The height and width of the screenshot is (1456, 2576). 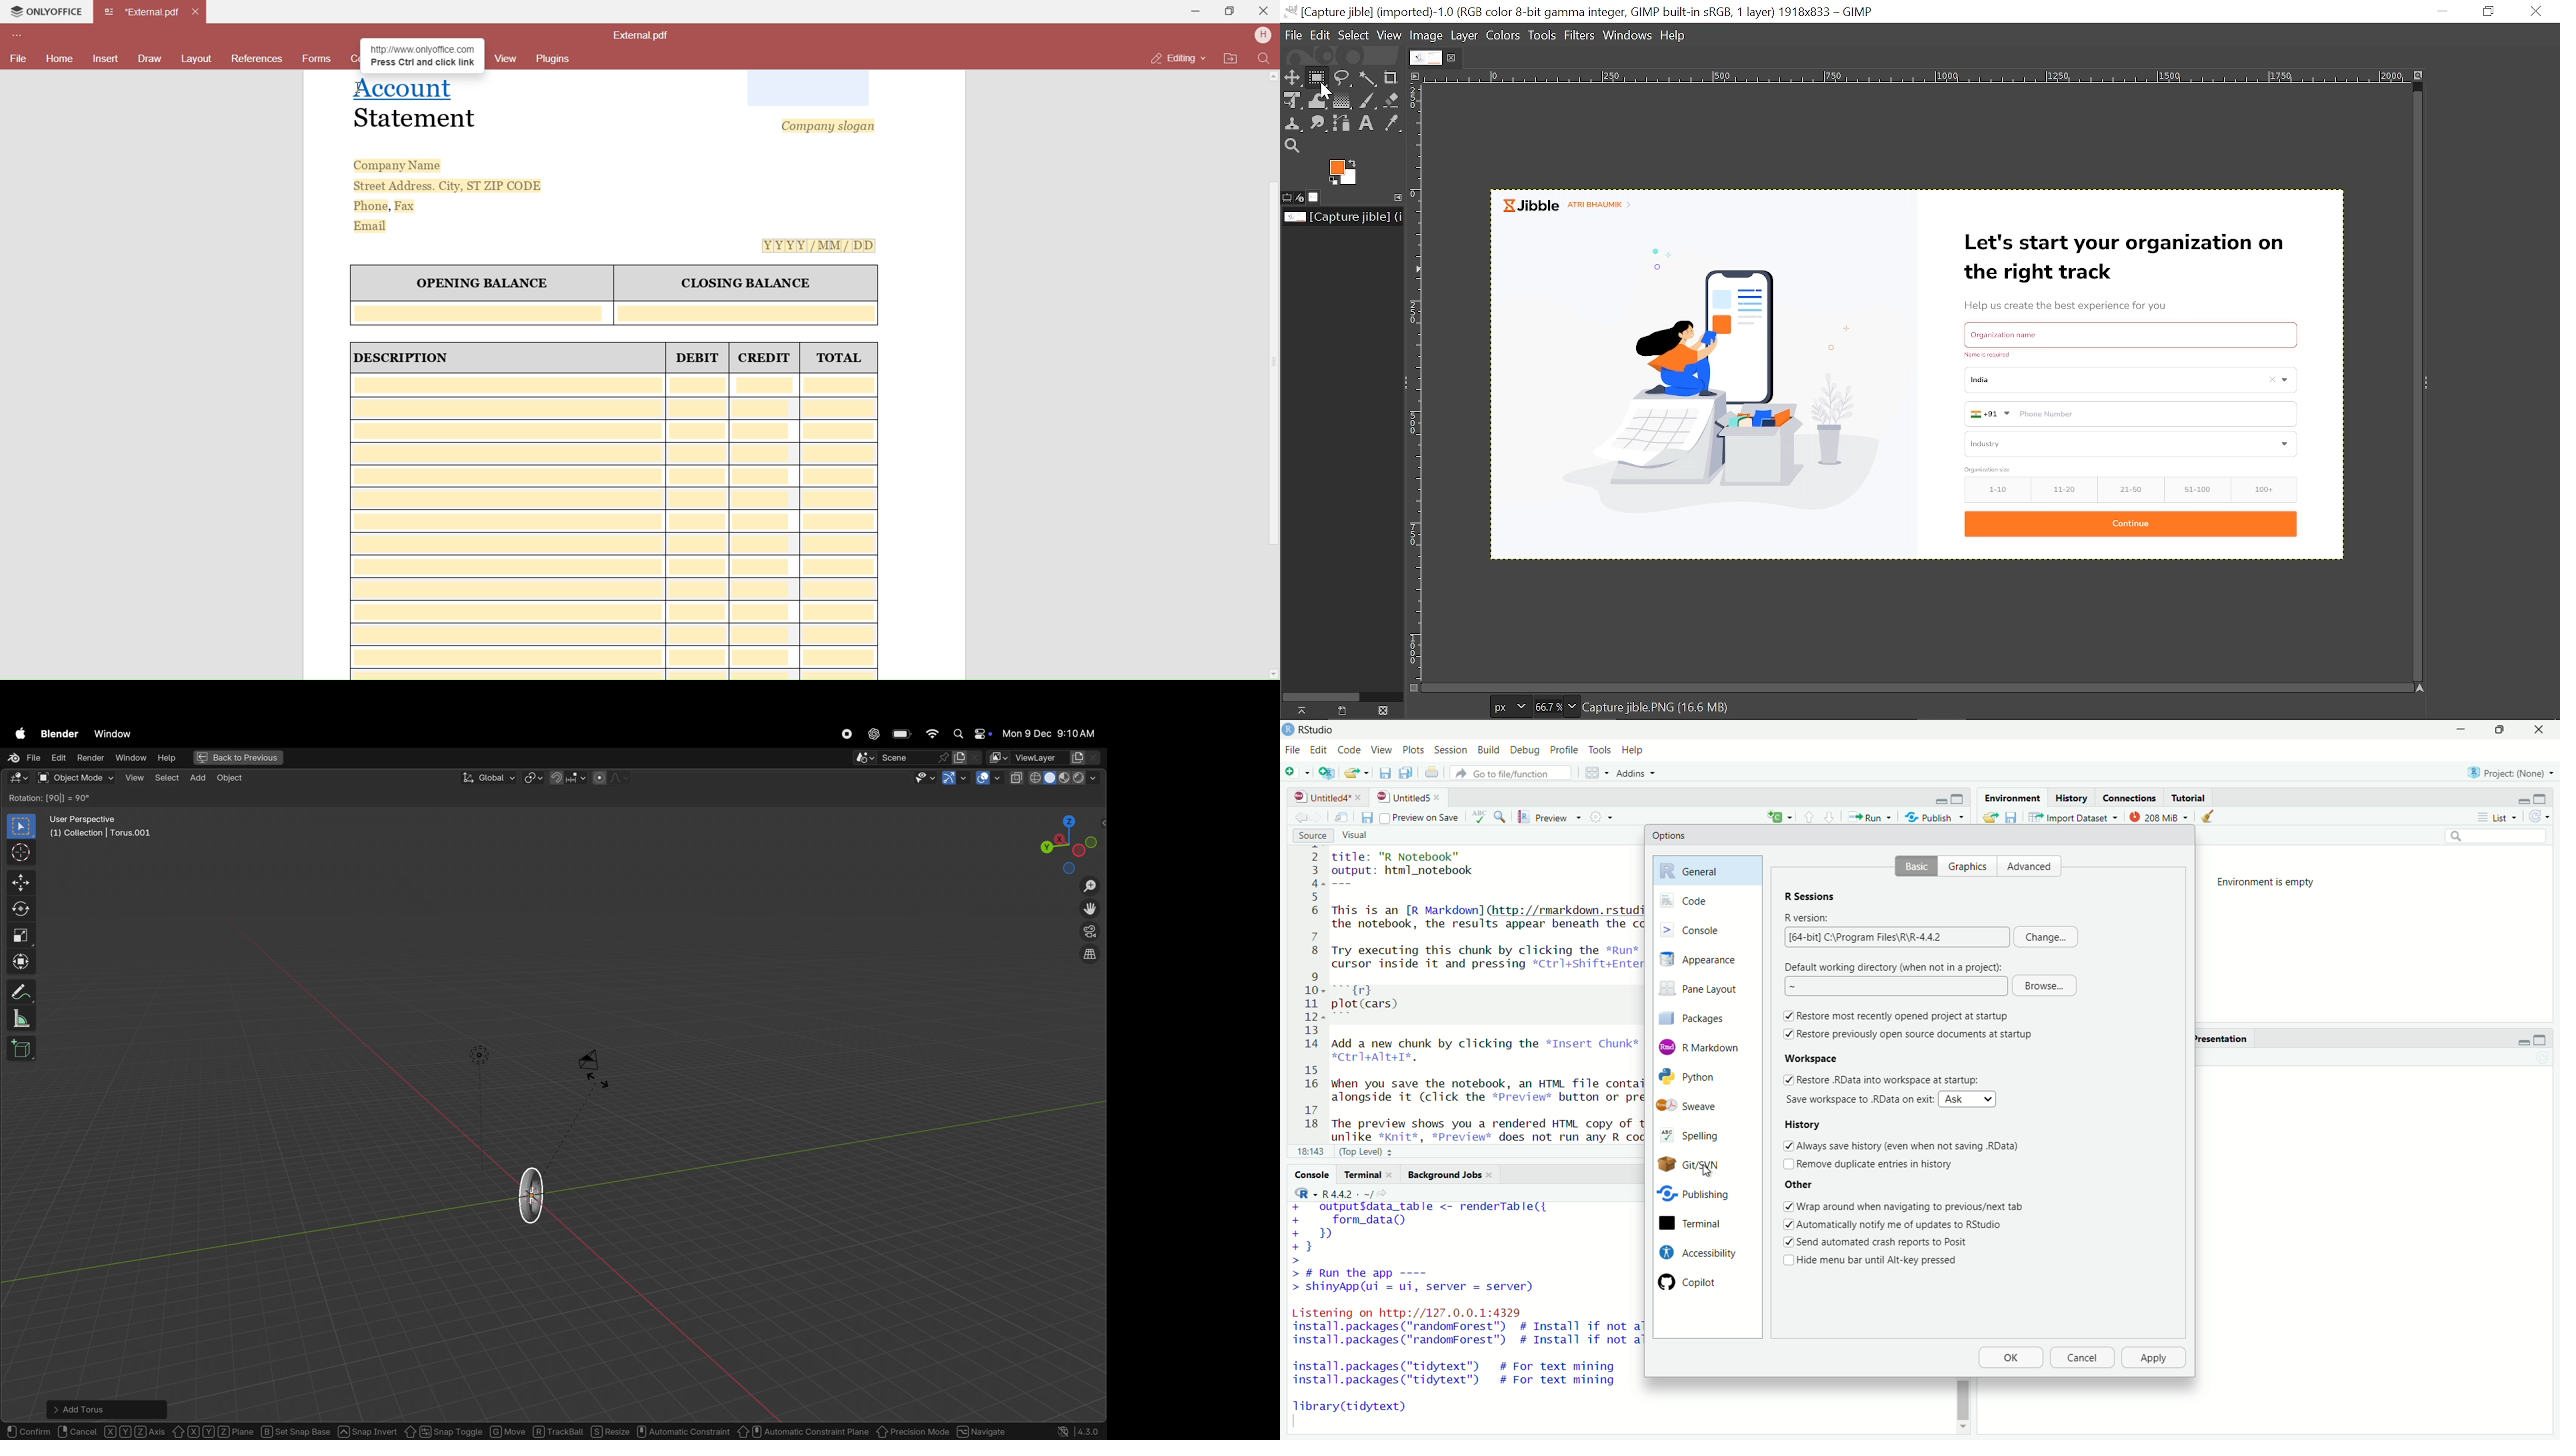 What do you see at coordinates (1563, 751) in the screenshot?
I see `Profile` at bounding box center [1563, 751].